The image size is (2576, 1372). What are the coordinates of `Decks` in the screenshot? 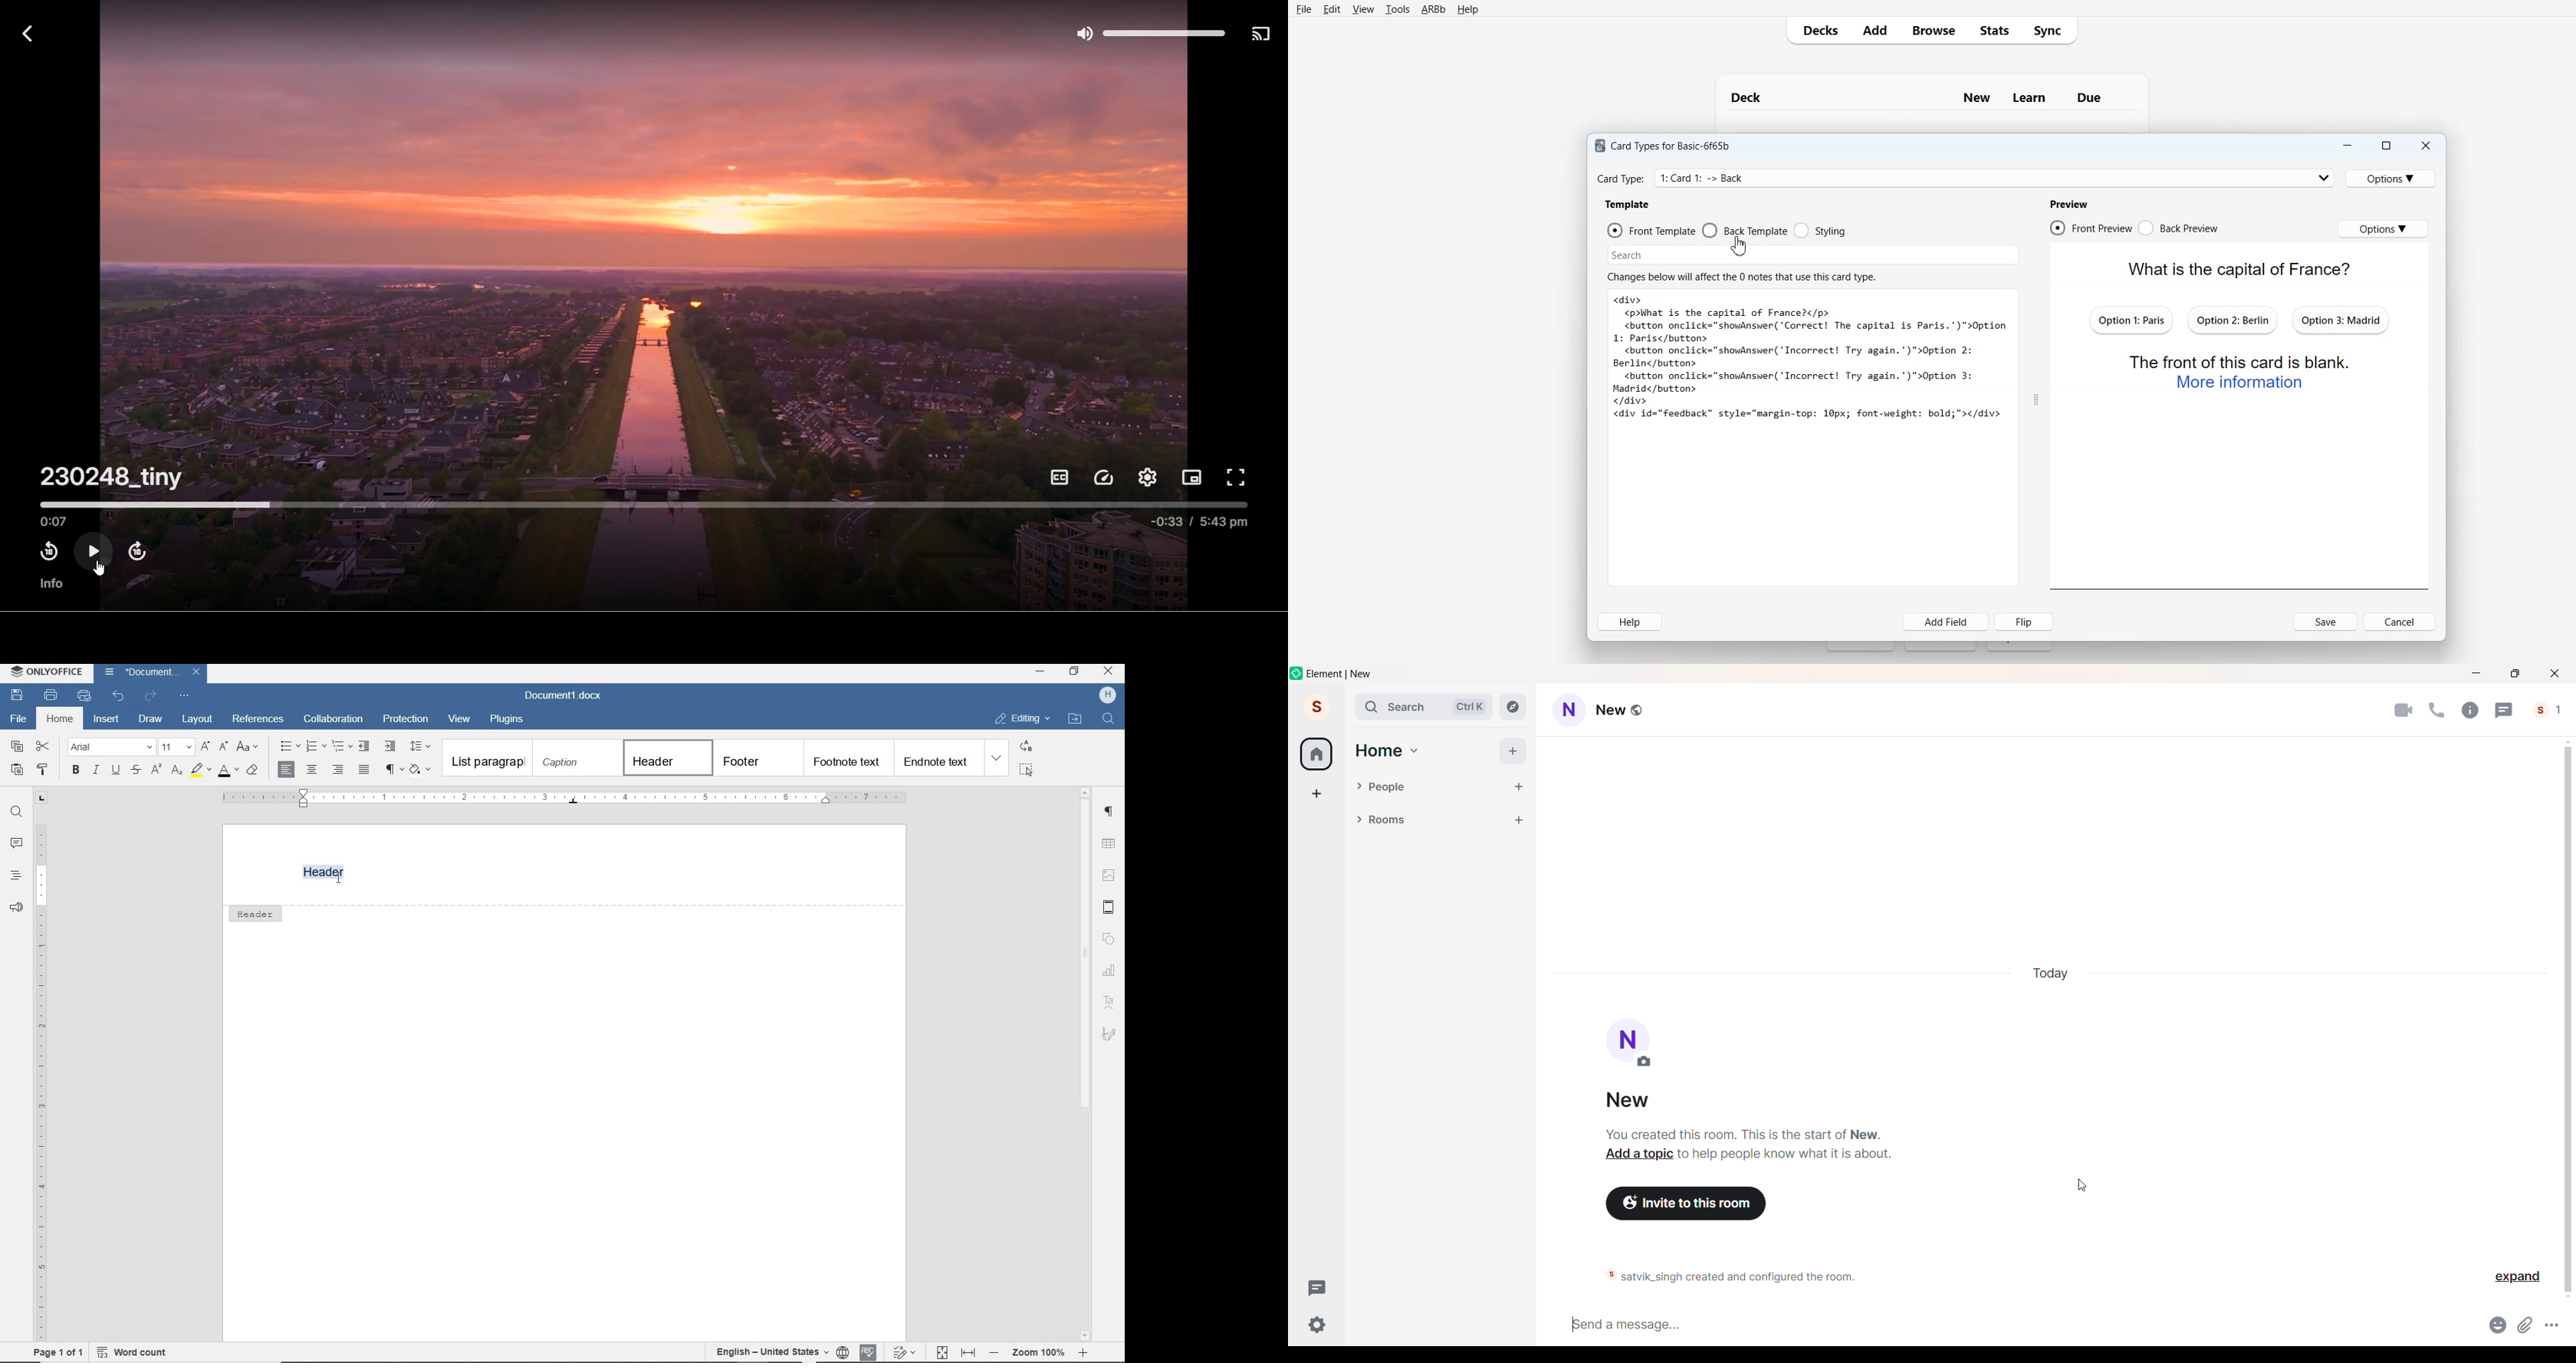 It's located at (1817, 30).